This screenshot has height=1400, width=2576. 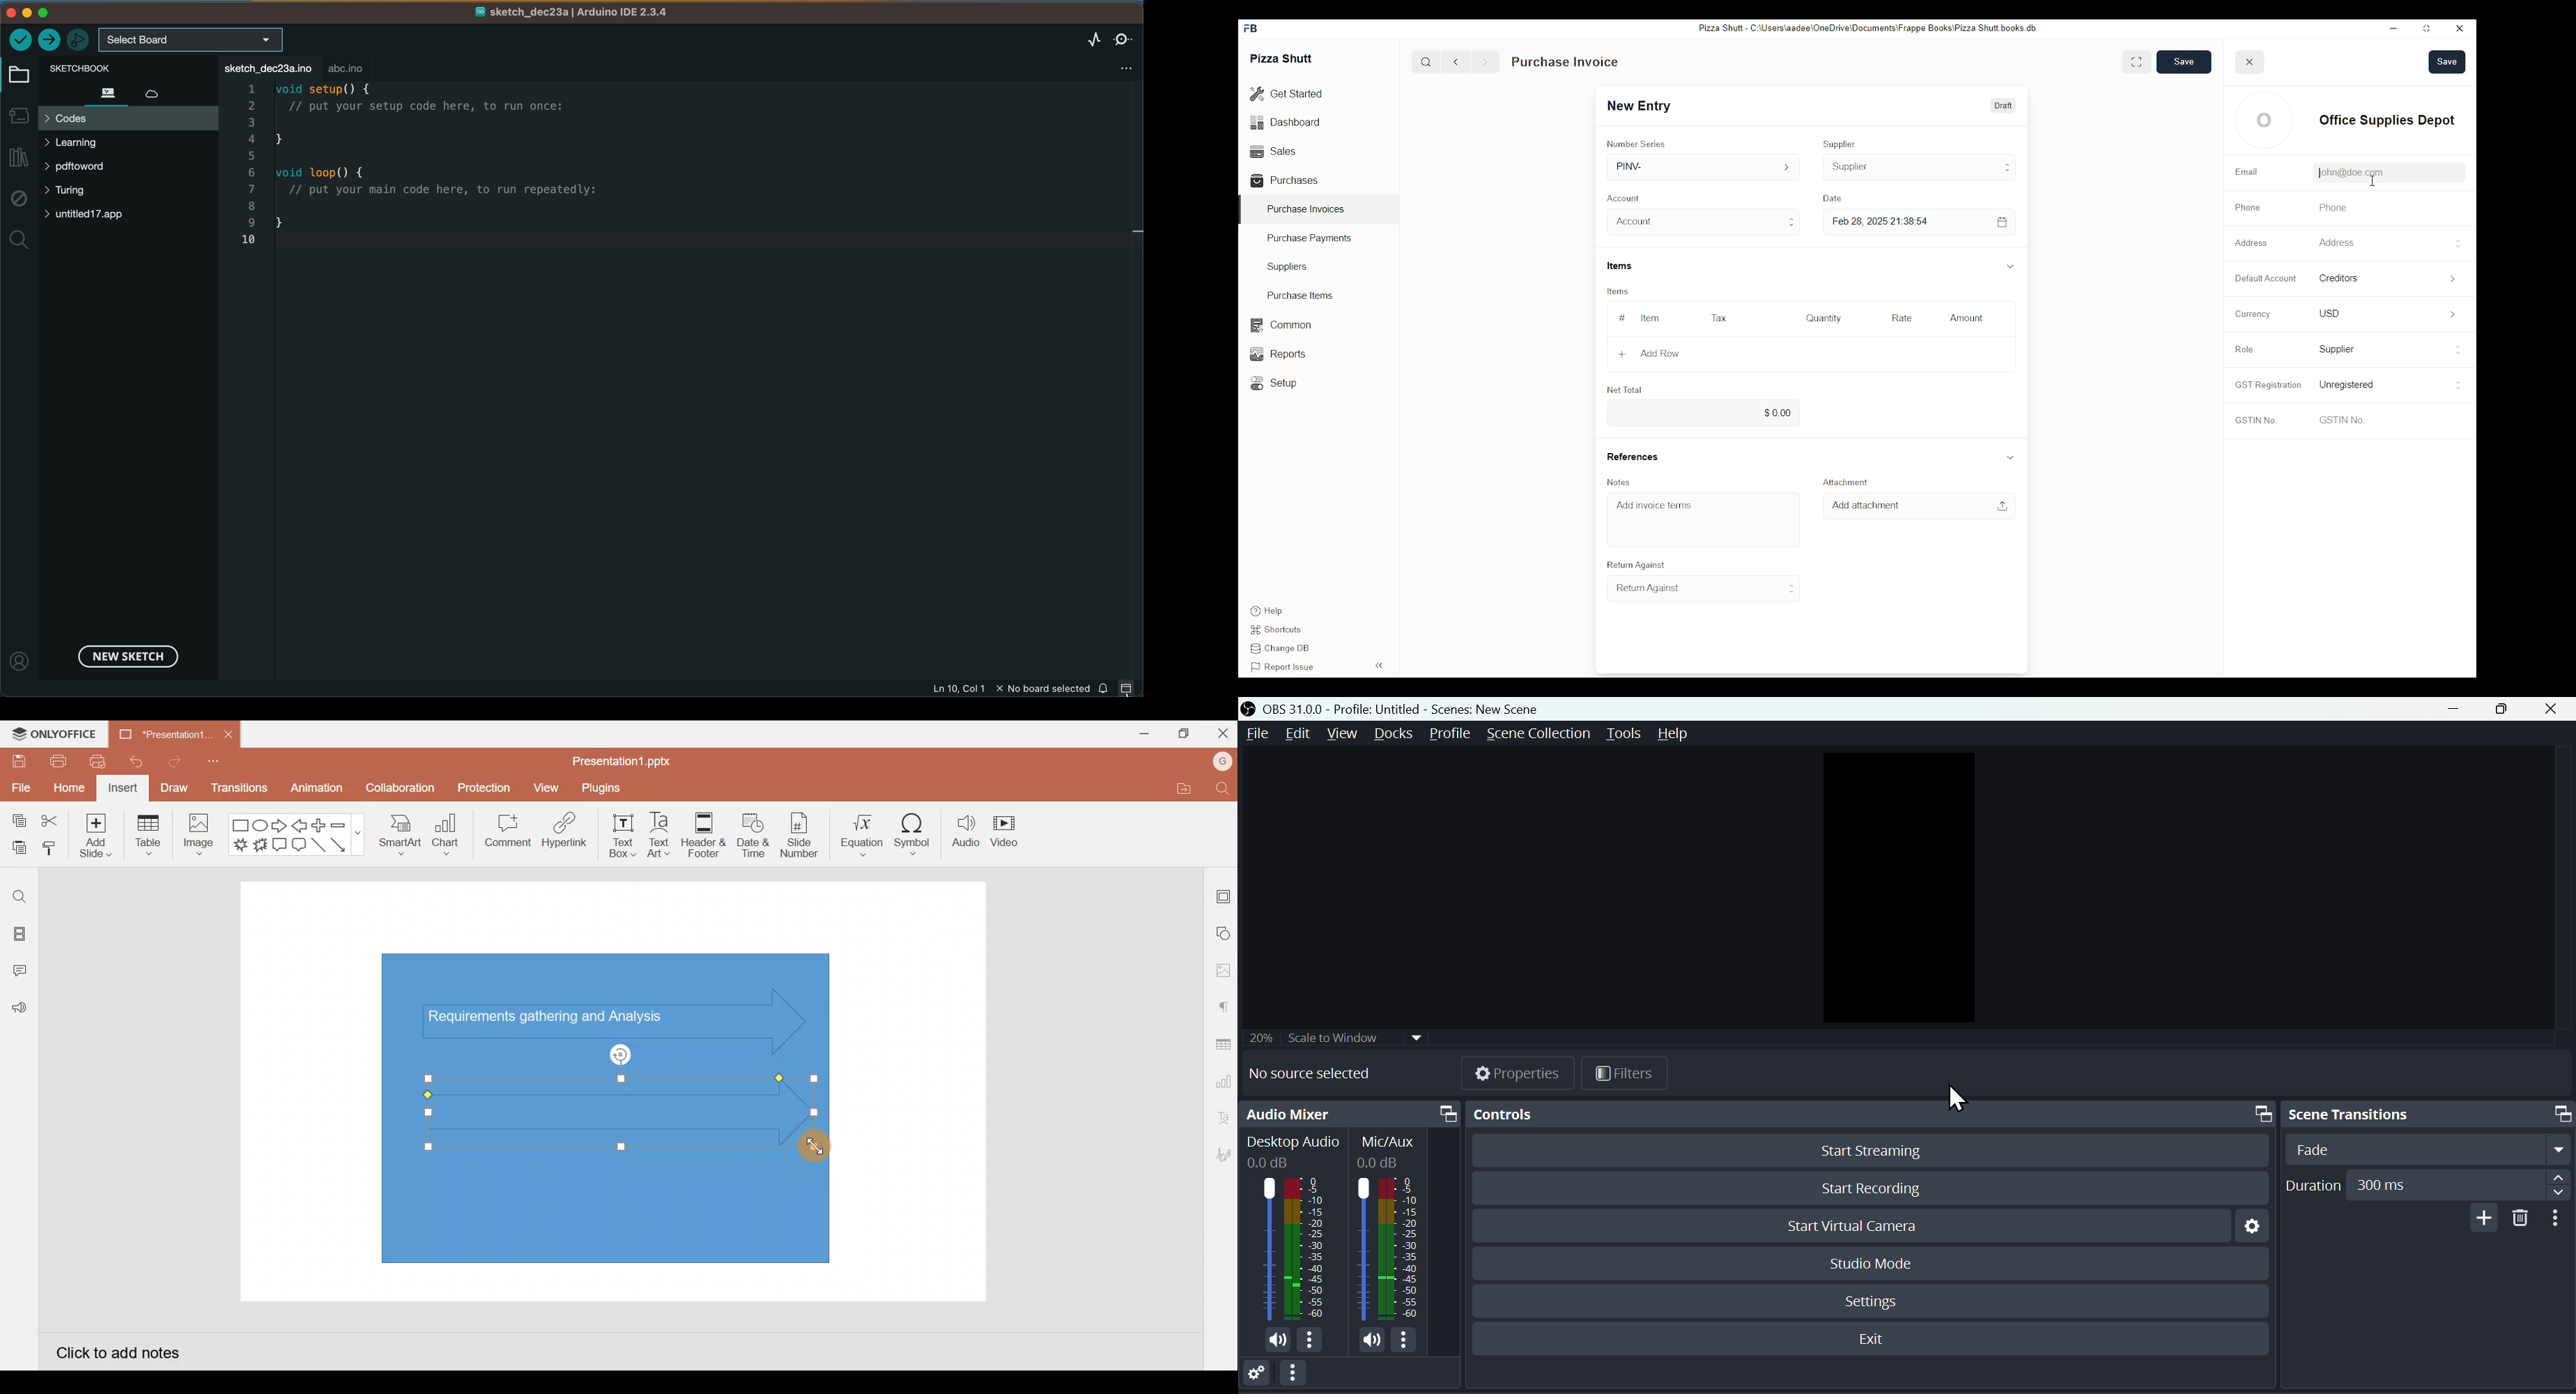 What do you see at coordinates (1283, 667) in the screenshot?
I see `Report issue` at bounding box center [1283, 667].